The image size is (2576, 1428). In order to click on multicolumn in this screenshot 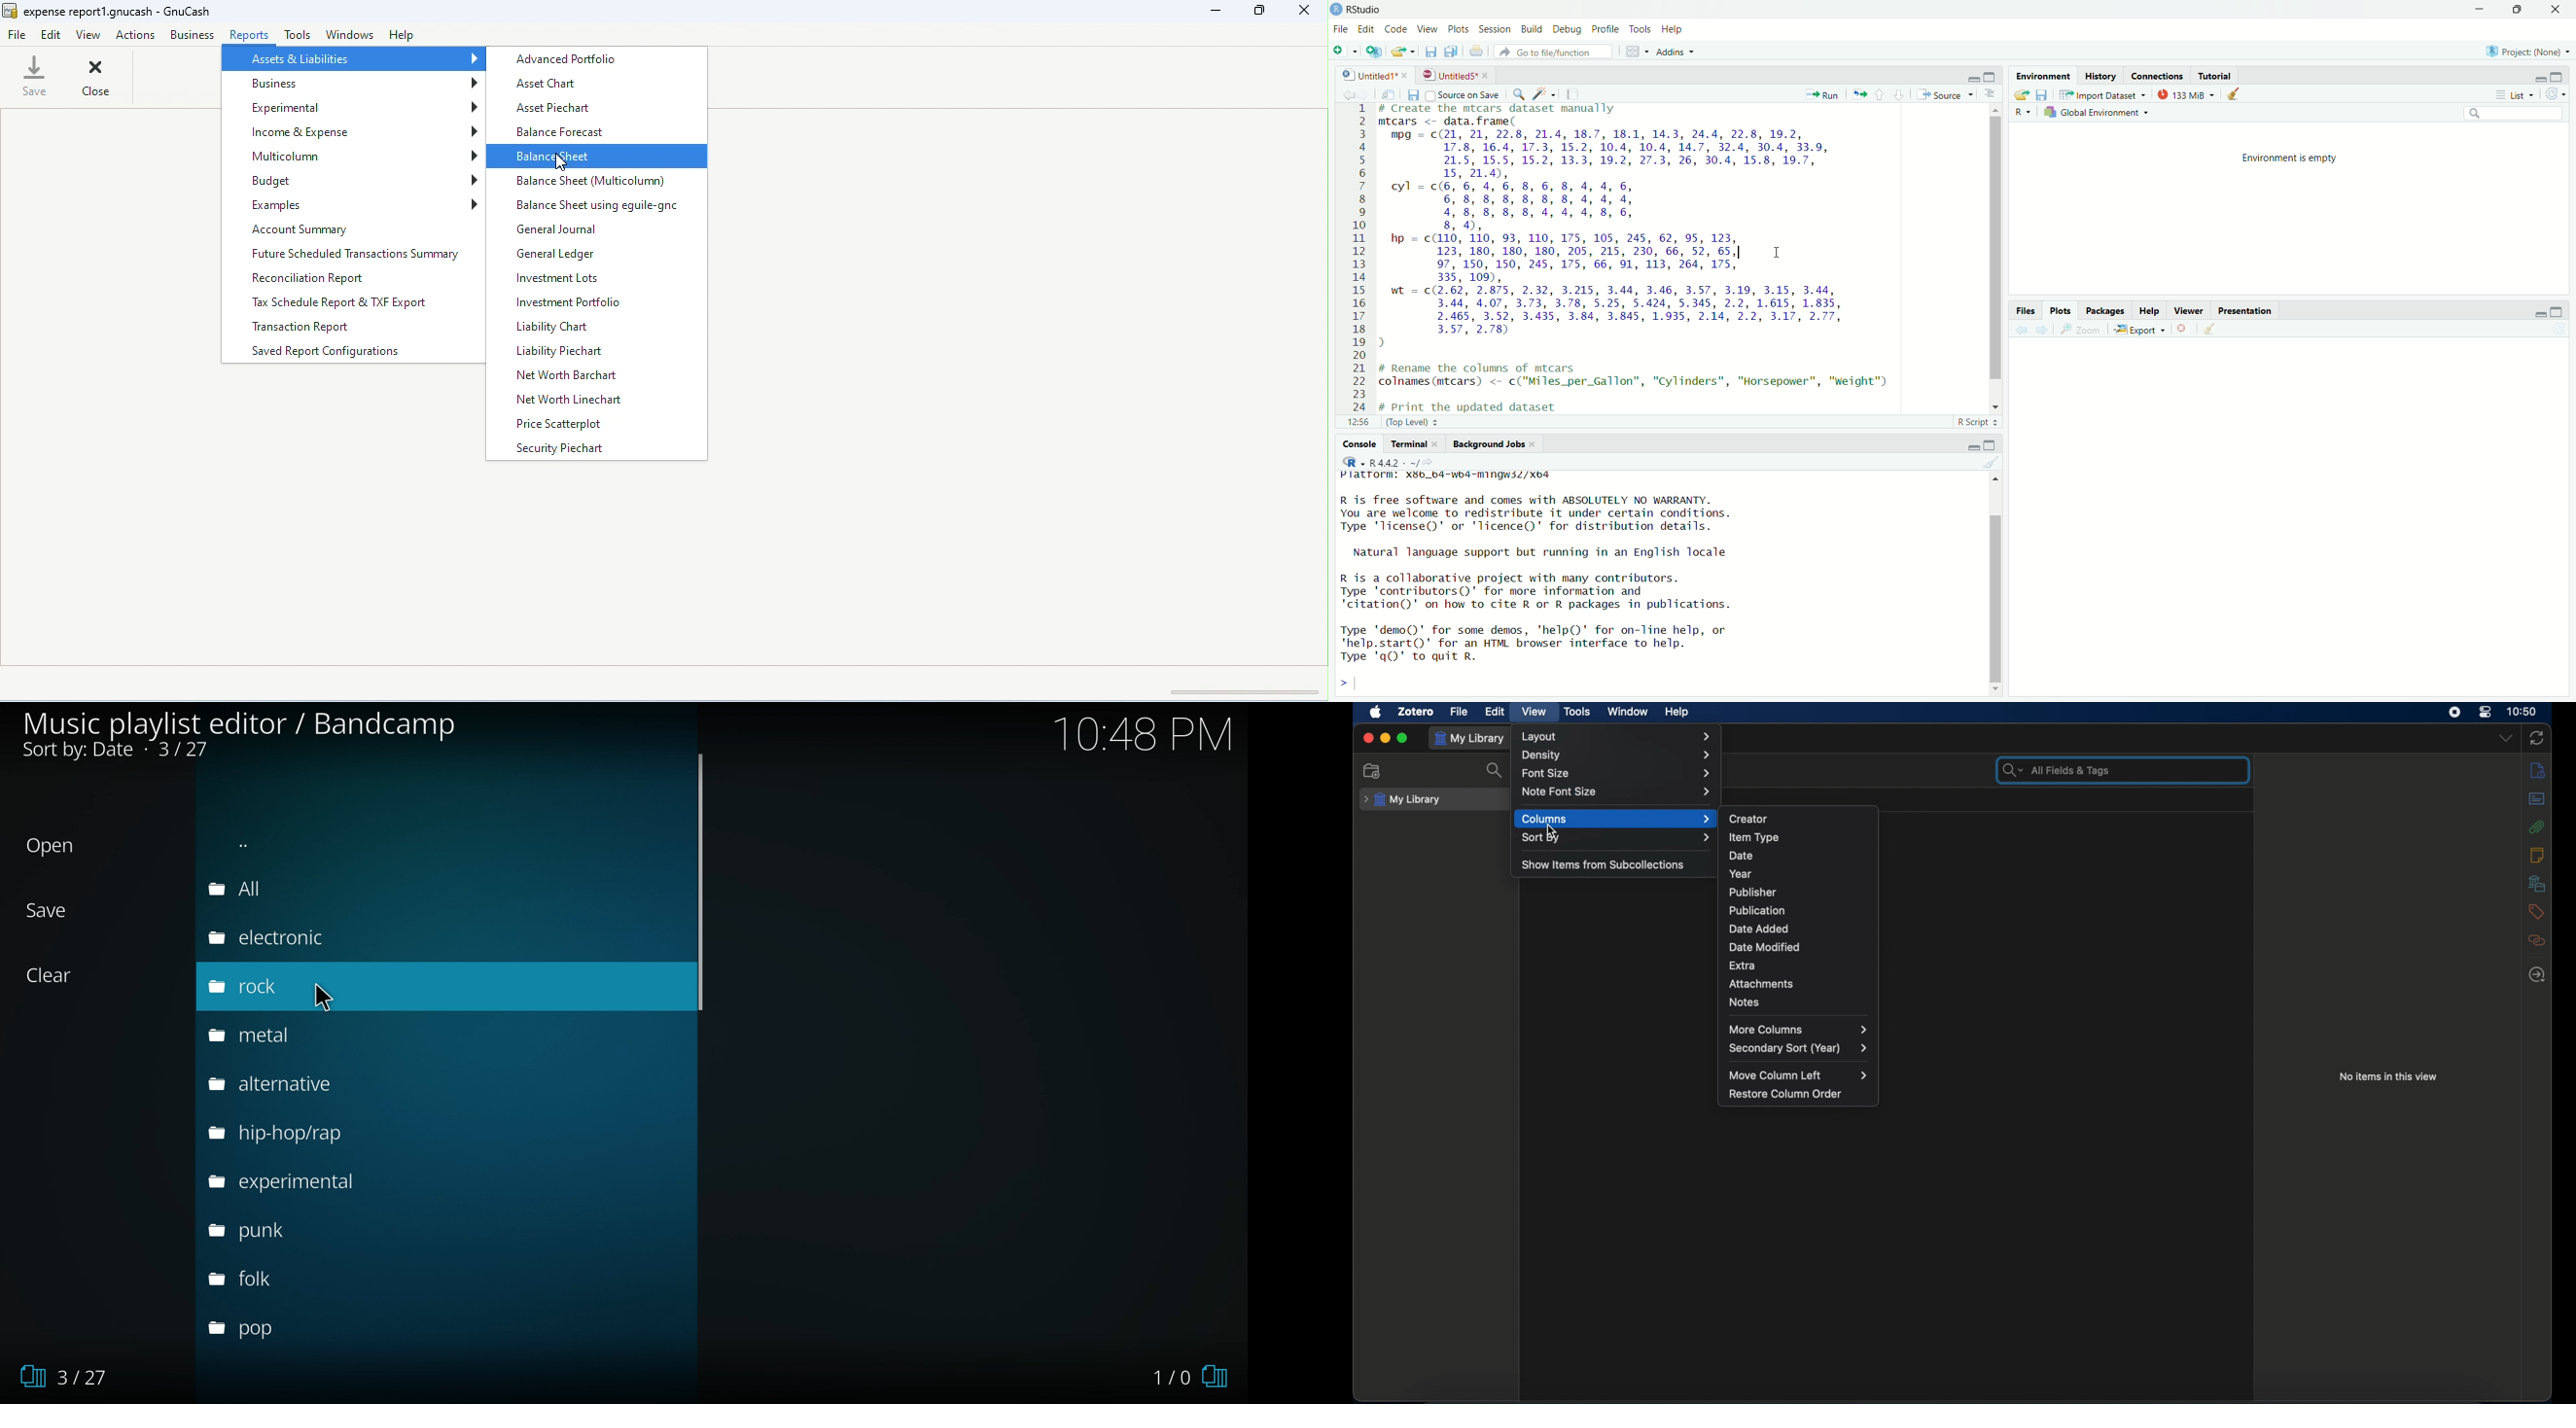, I will do `click(355, 157)`.